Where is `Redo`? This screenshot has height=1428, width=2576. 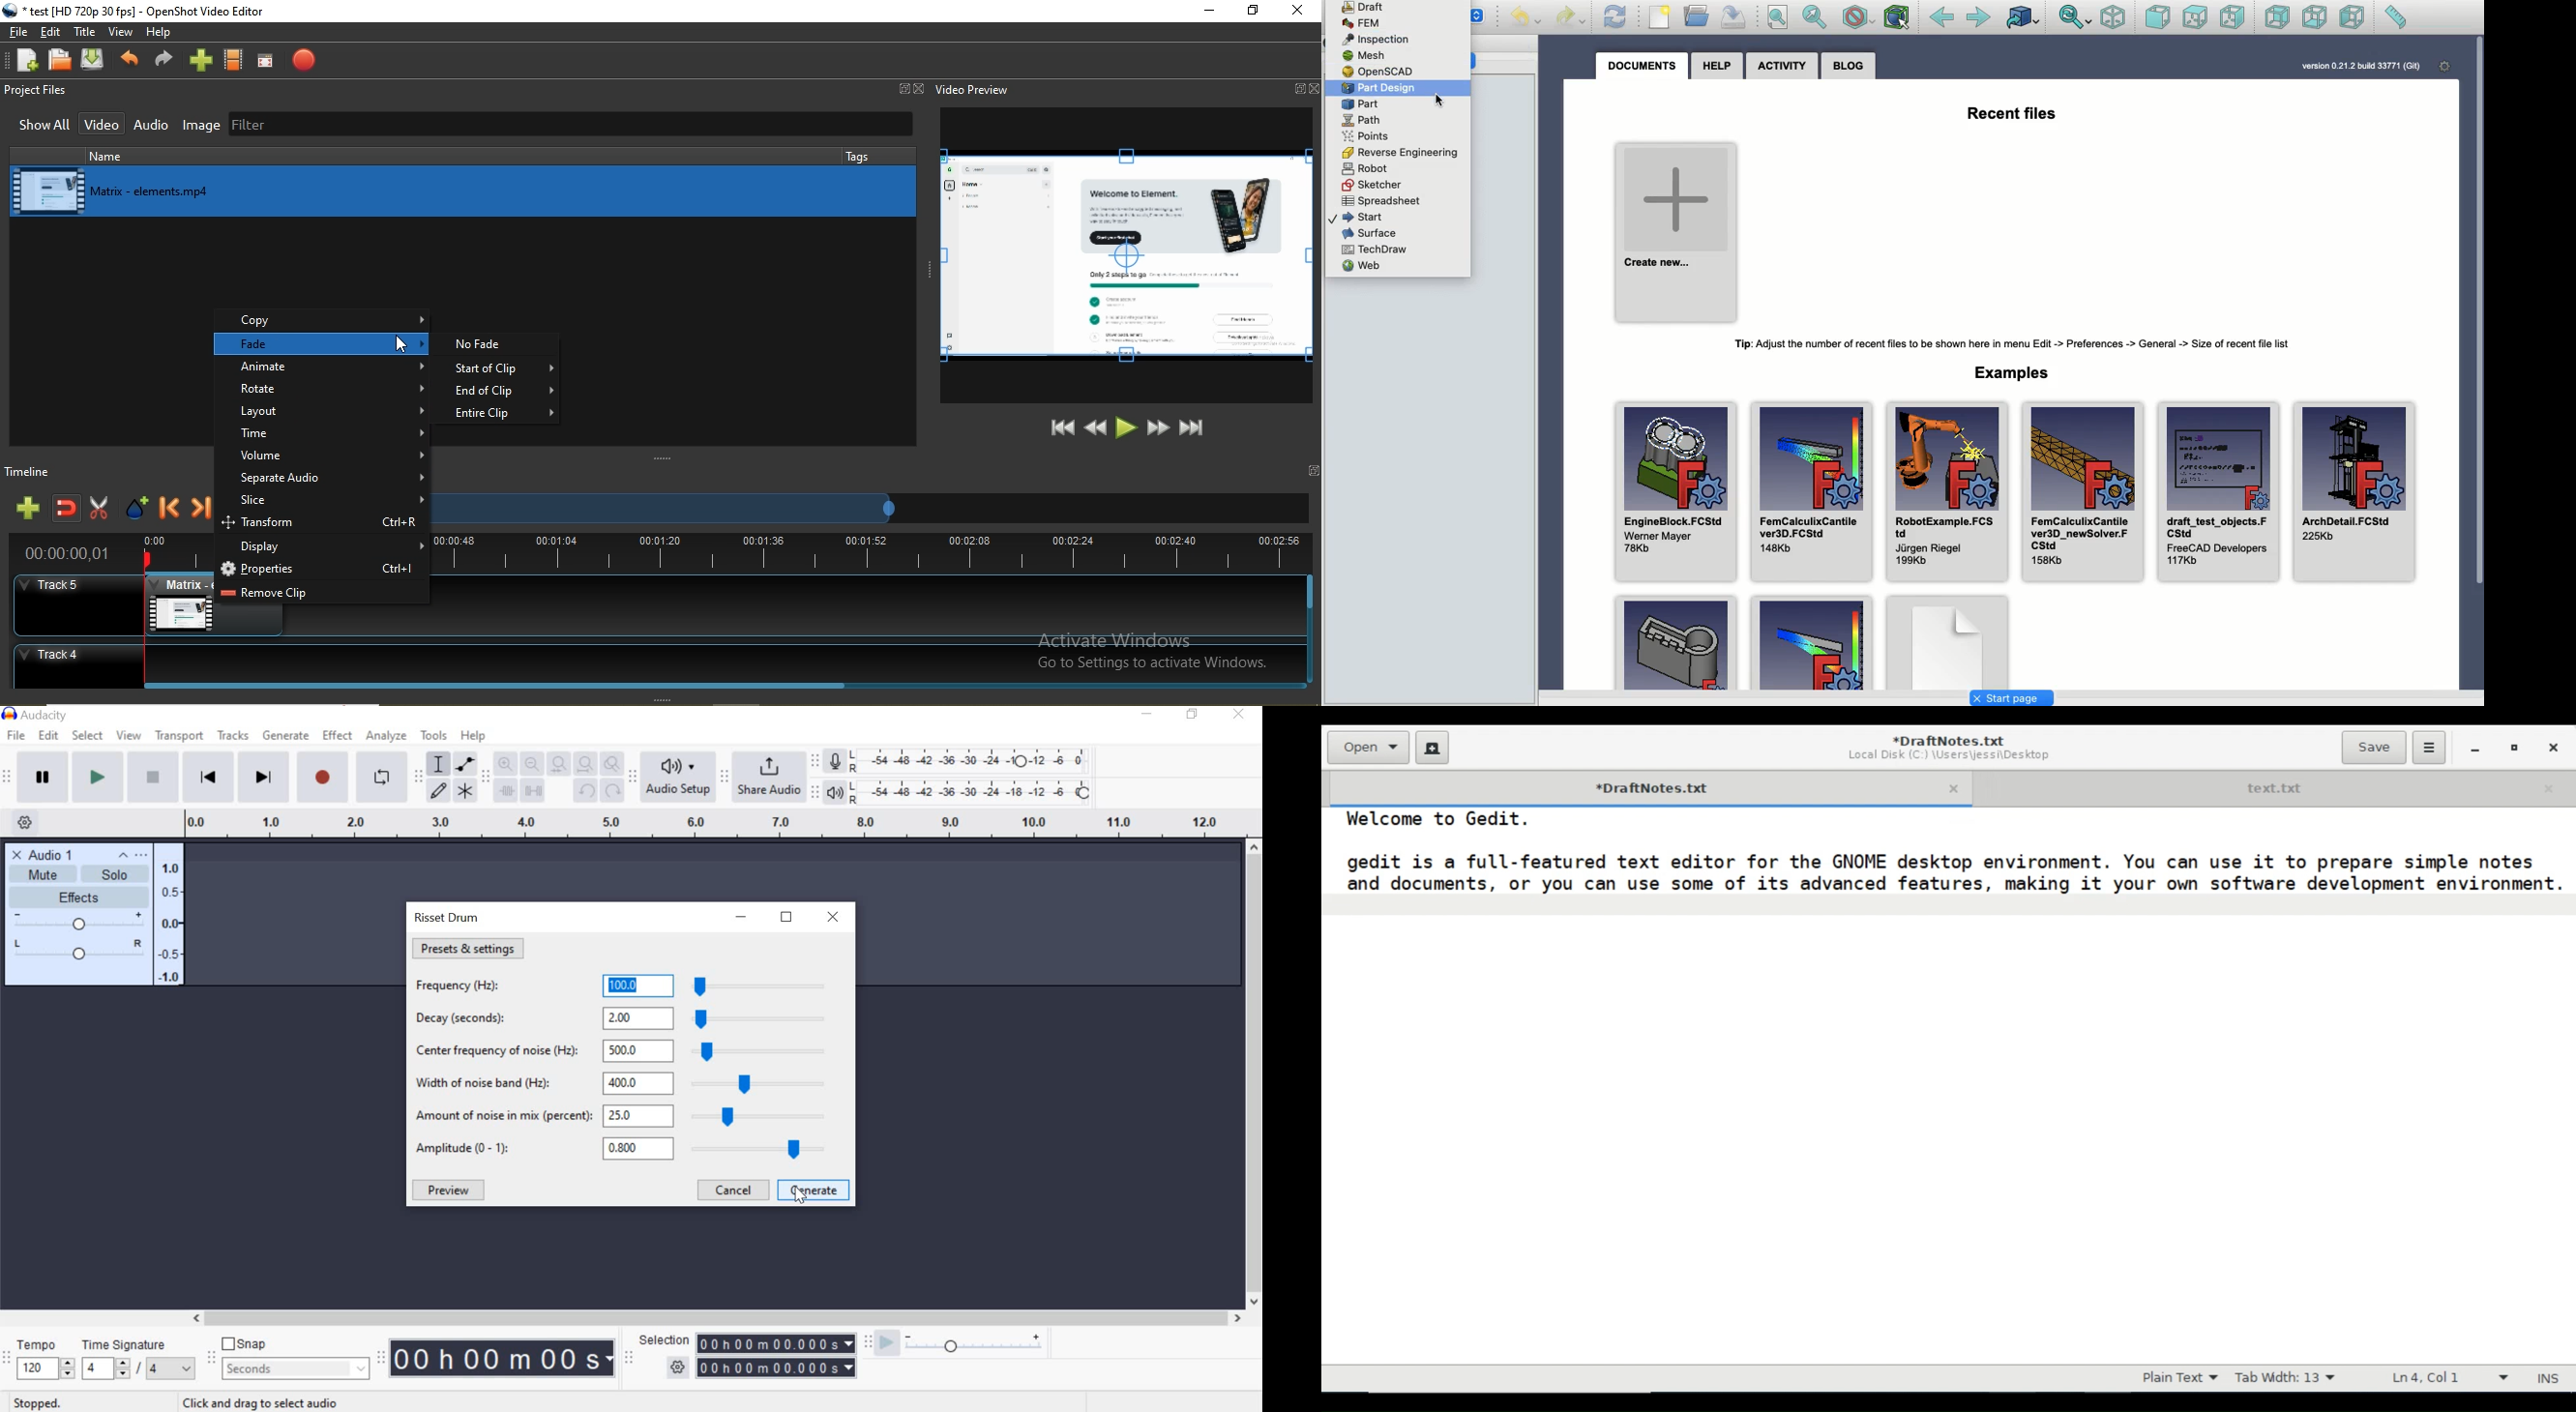 Redo is located at coordinates (1573, 17).